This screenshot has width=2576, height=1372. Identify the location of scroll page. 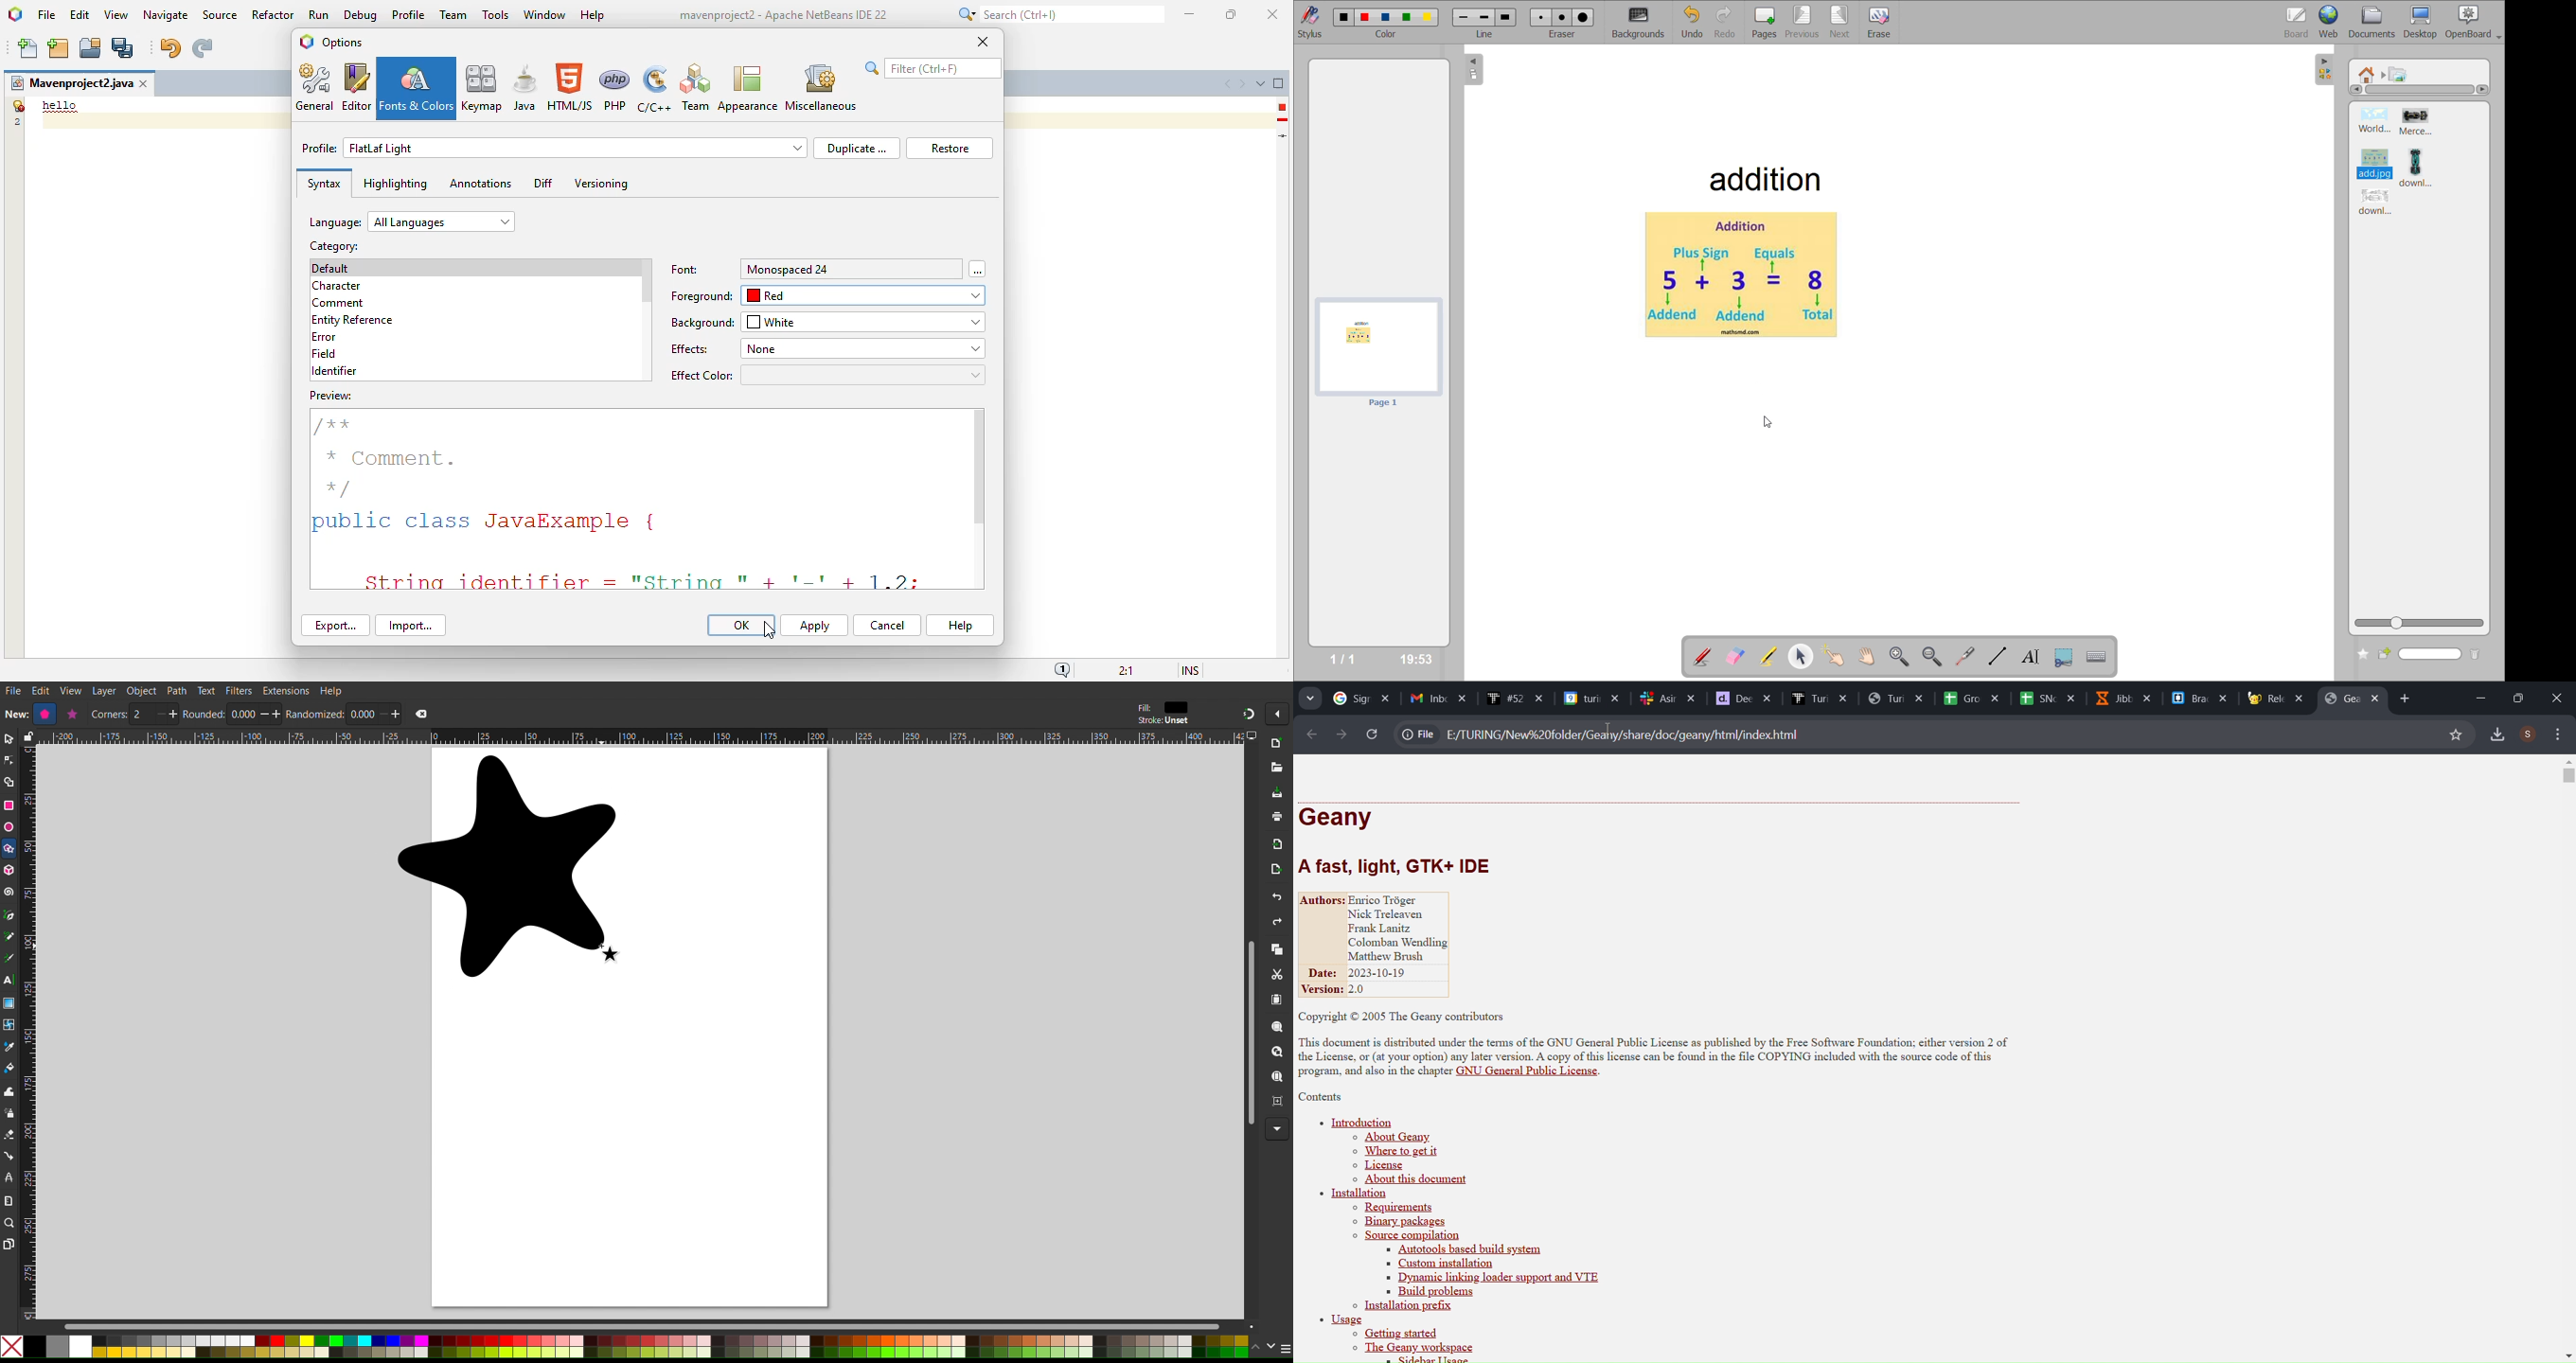
(1871, 655).